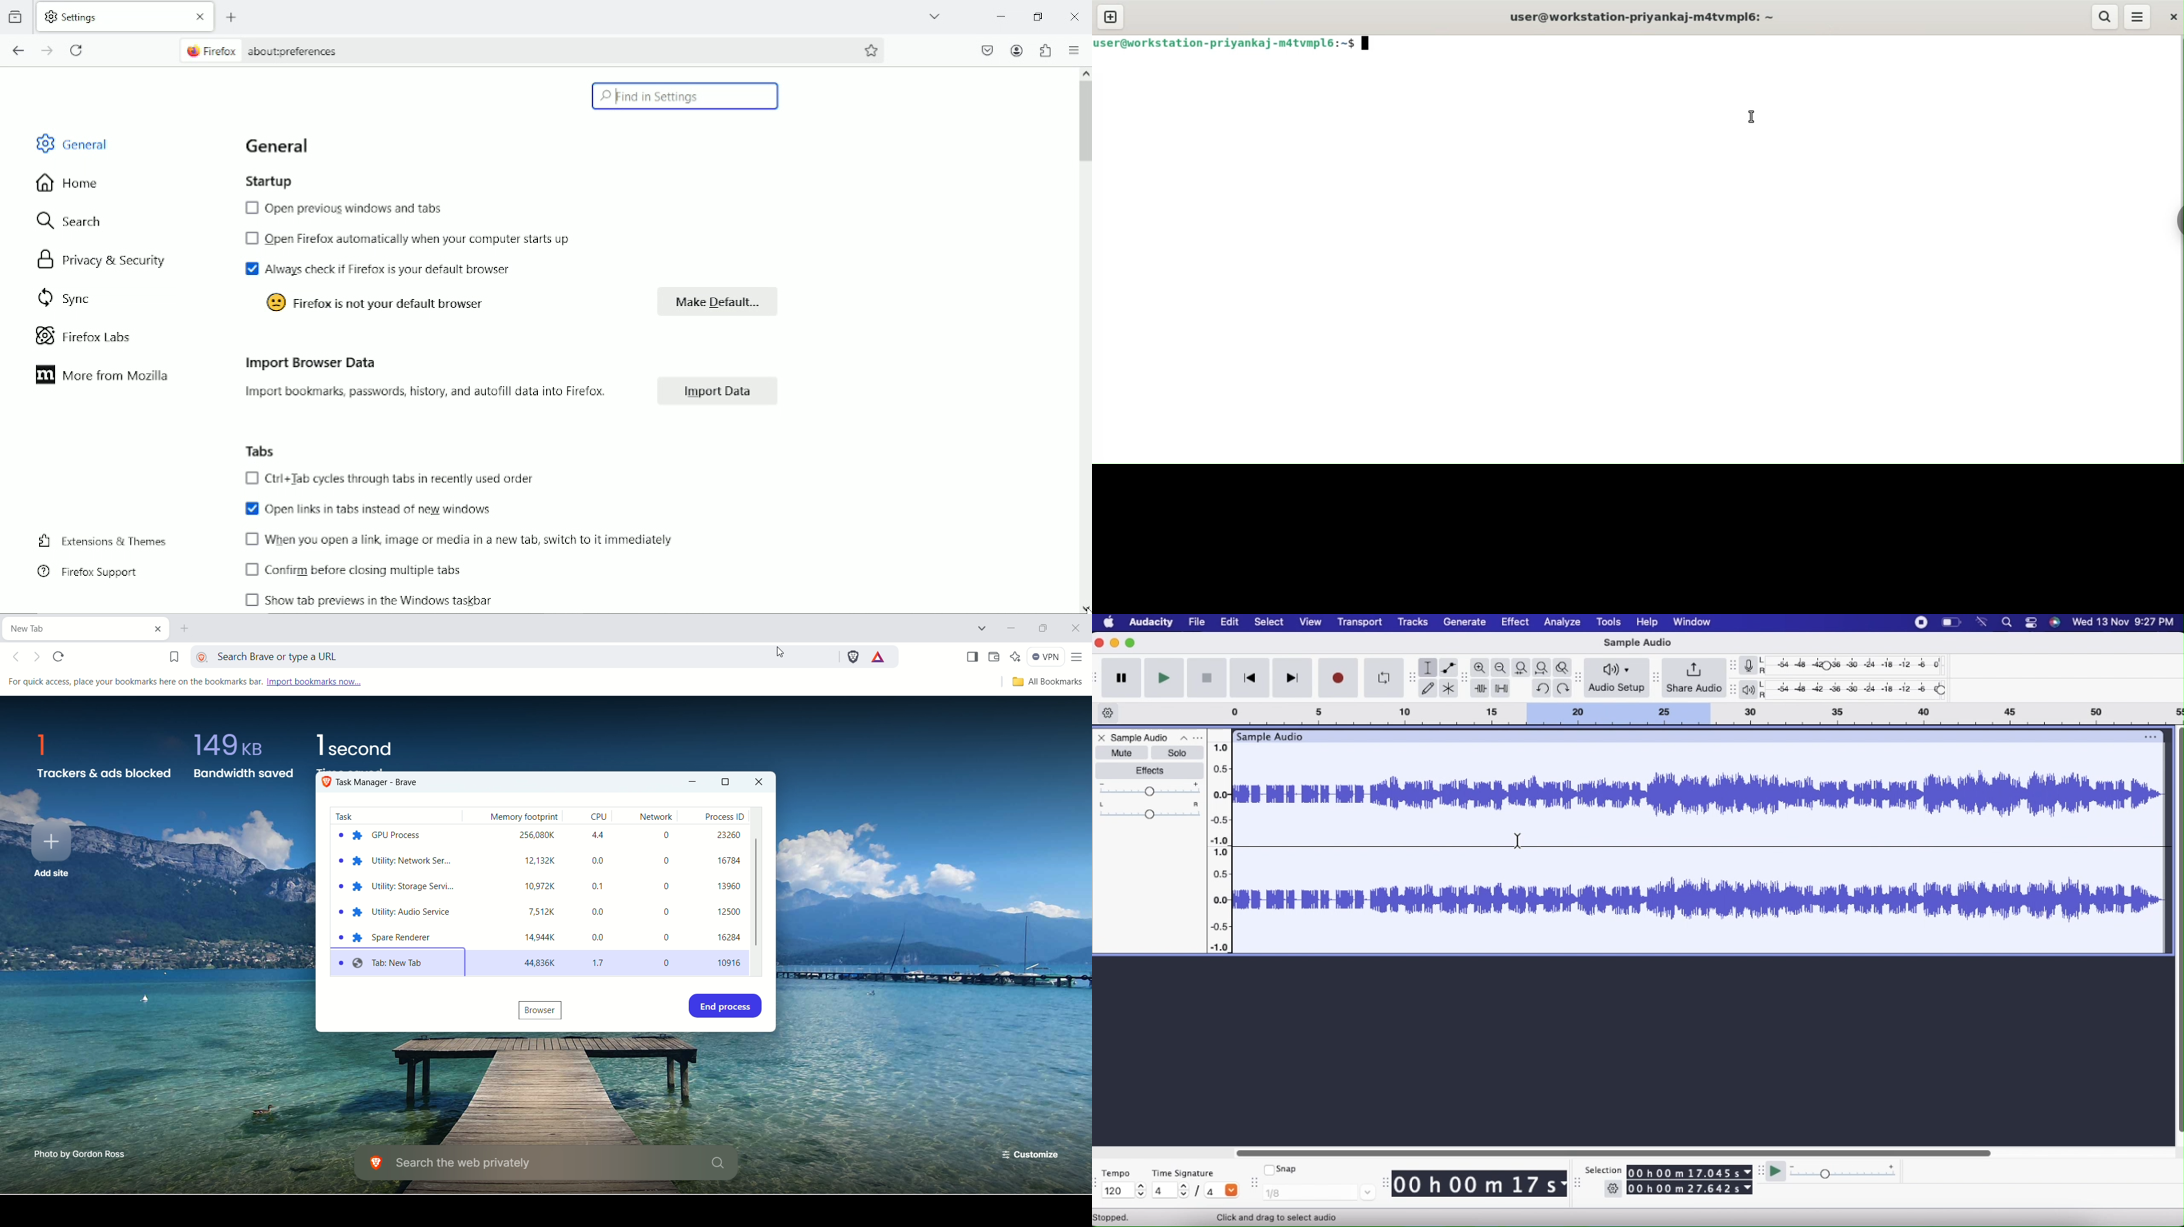 The height and width of the screenshot is (1232, 2184). I want to click on Home, so click(76, 182).